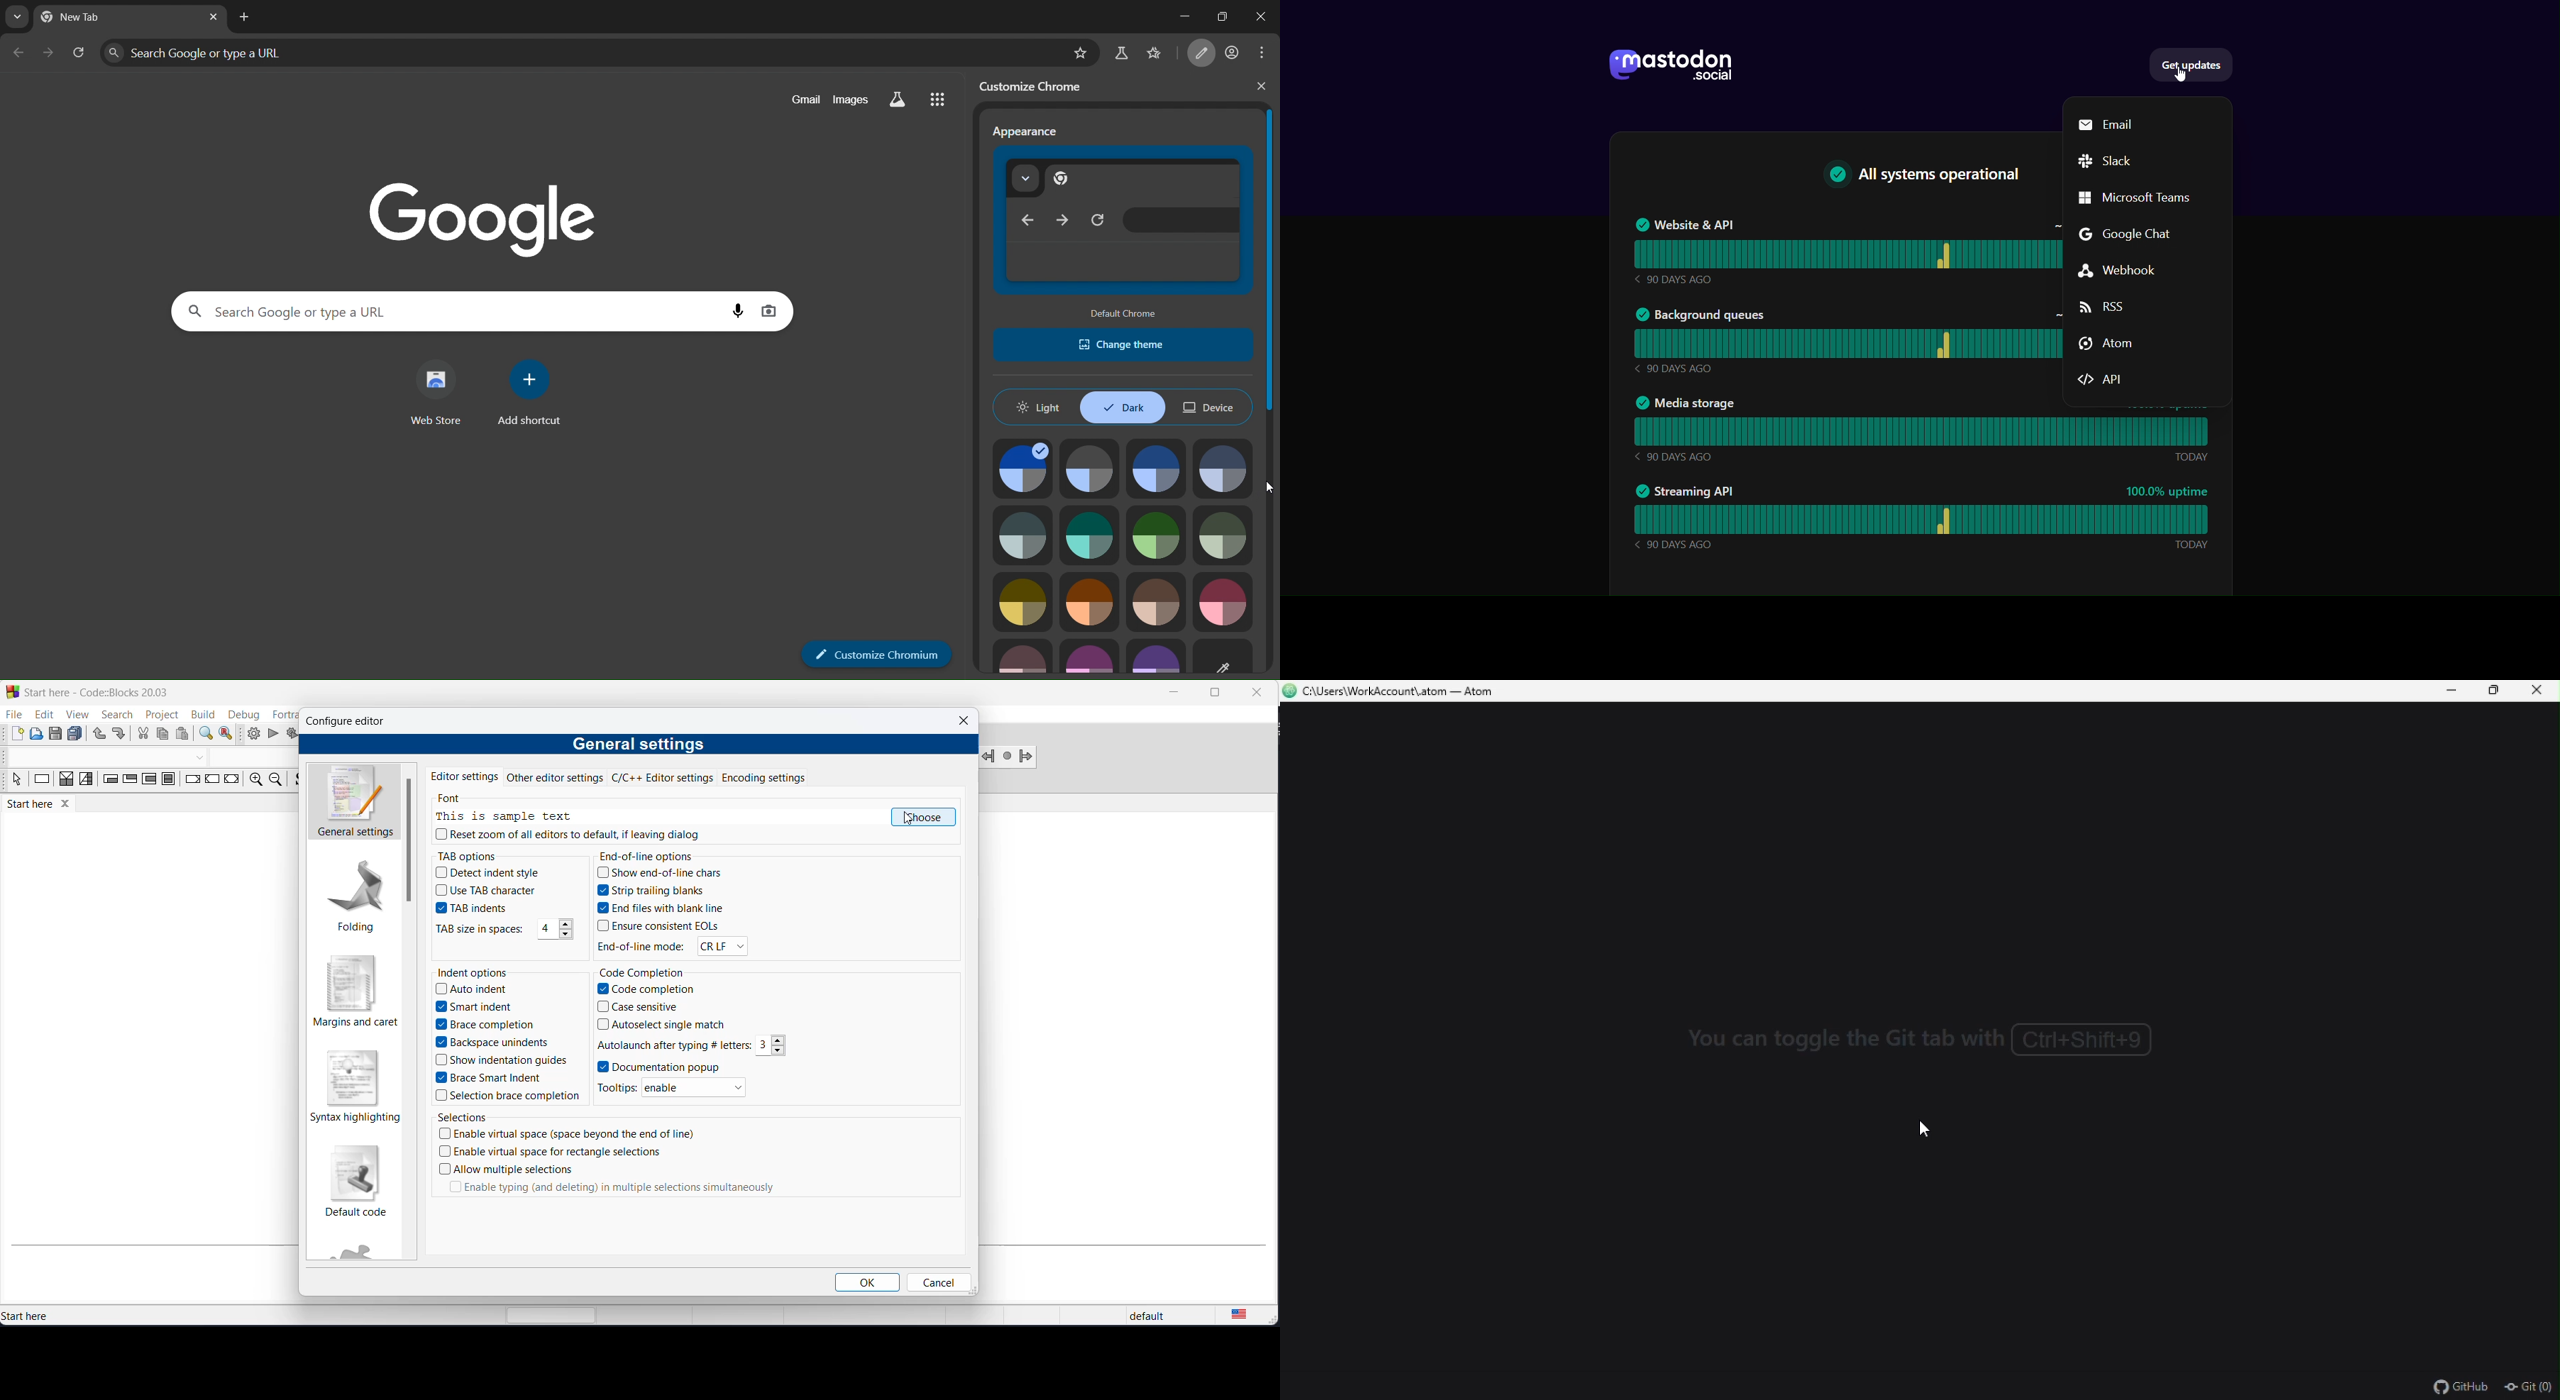 This screenshot has height=1400, width=2576. Describe the element at coordinates (565, 925) in the screenshot. I see `increment` at that location.